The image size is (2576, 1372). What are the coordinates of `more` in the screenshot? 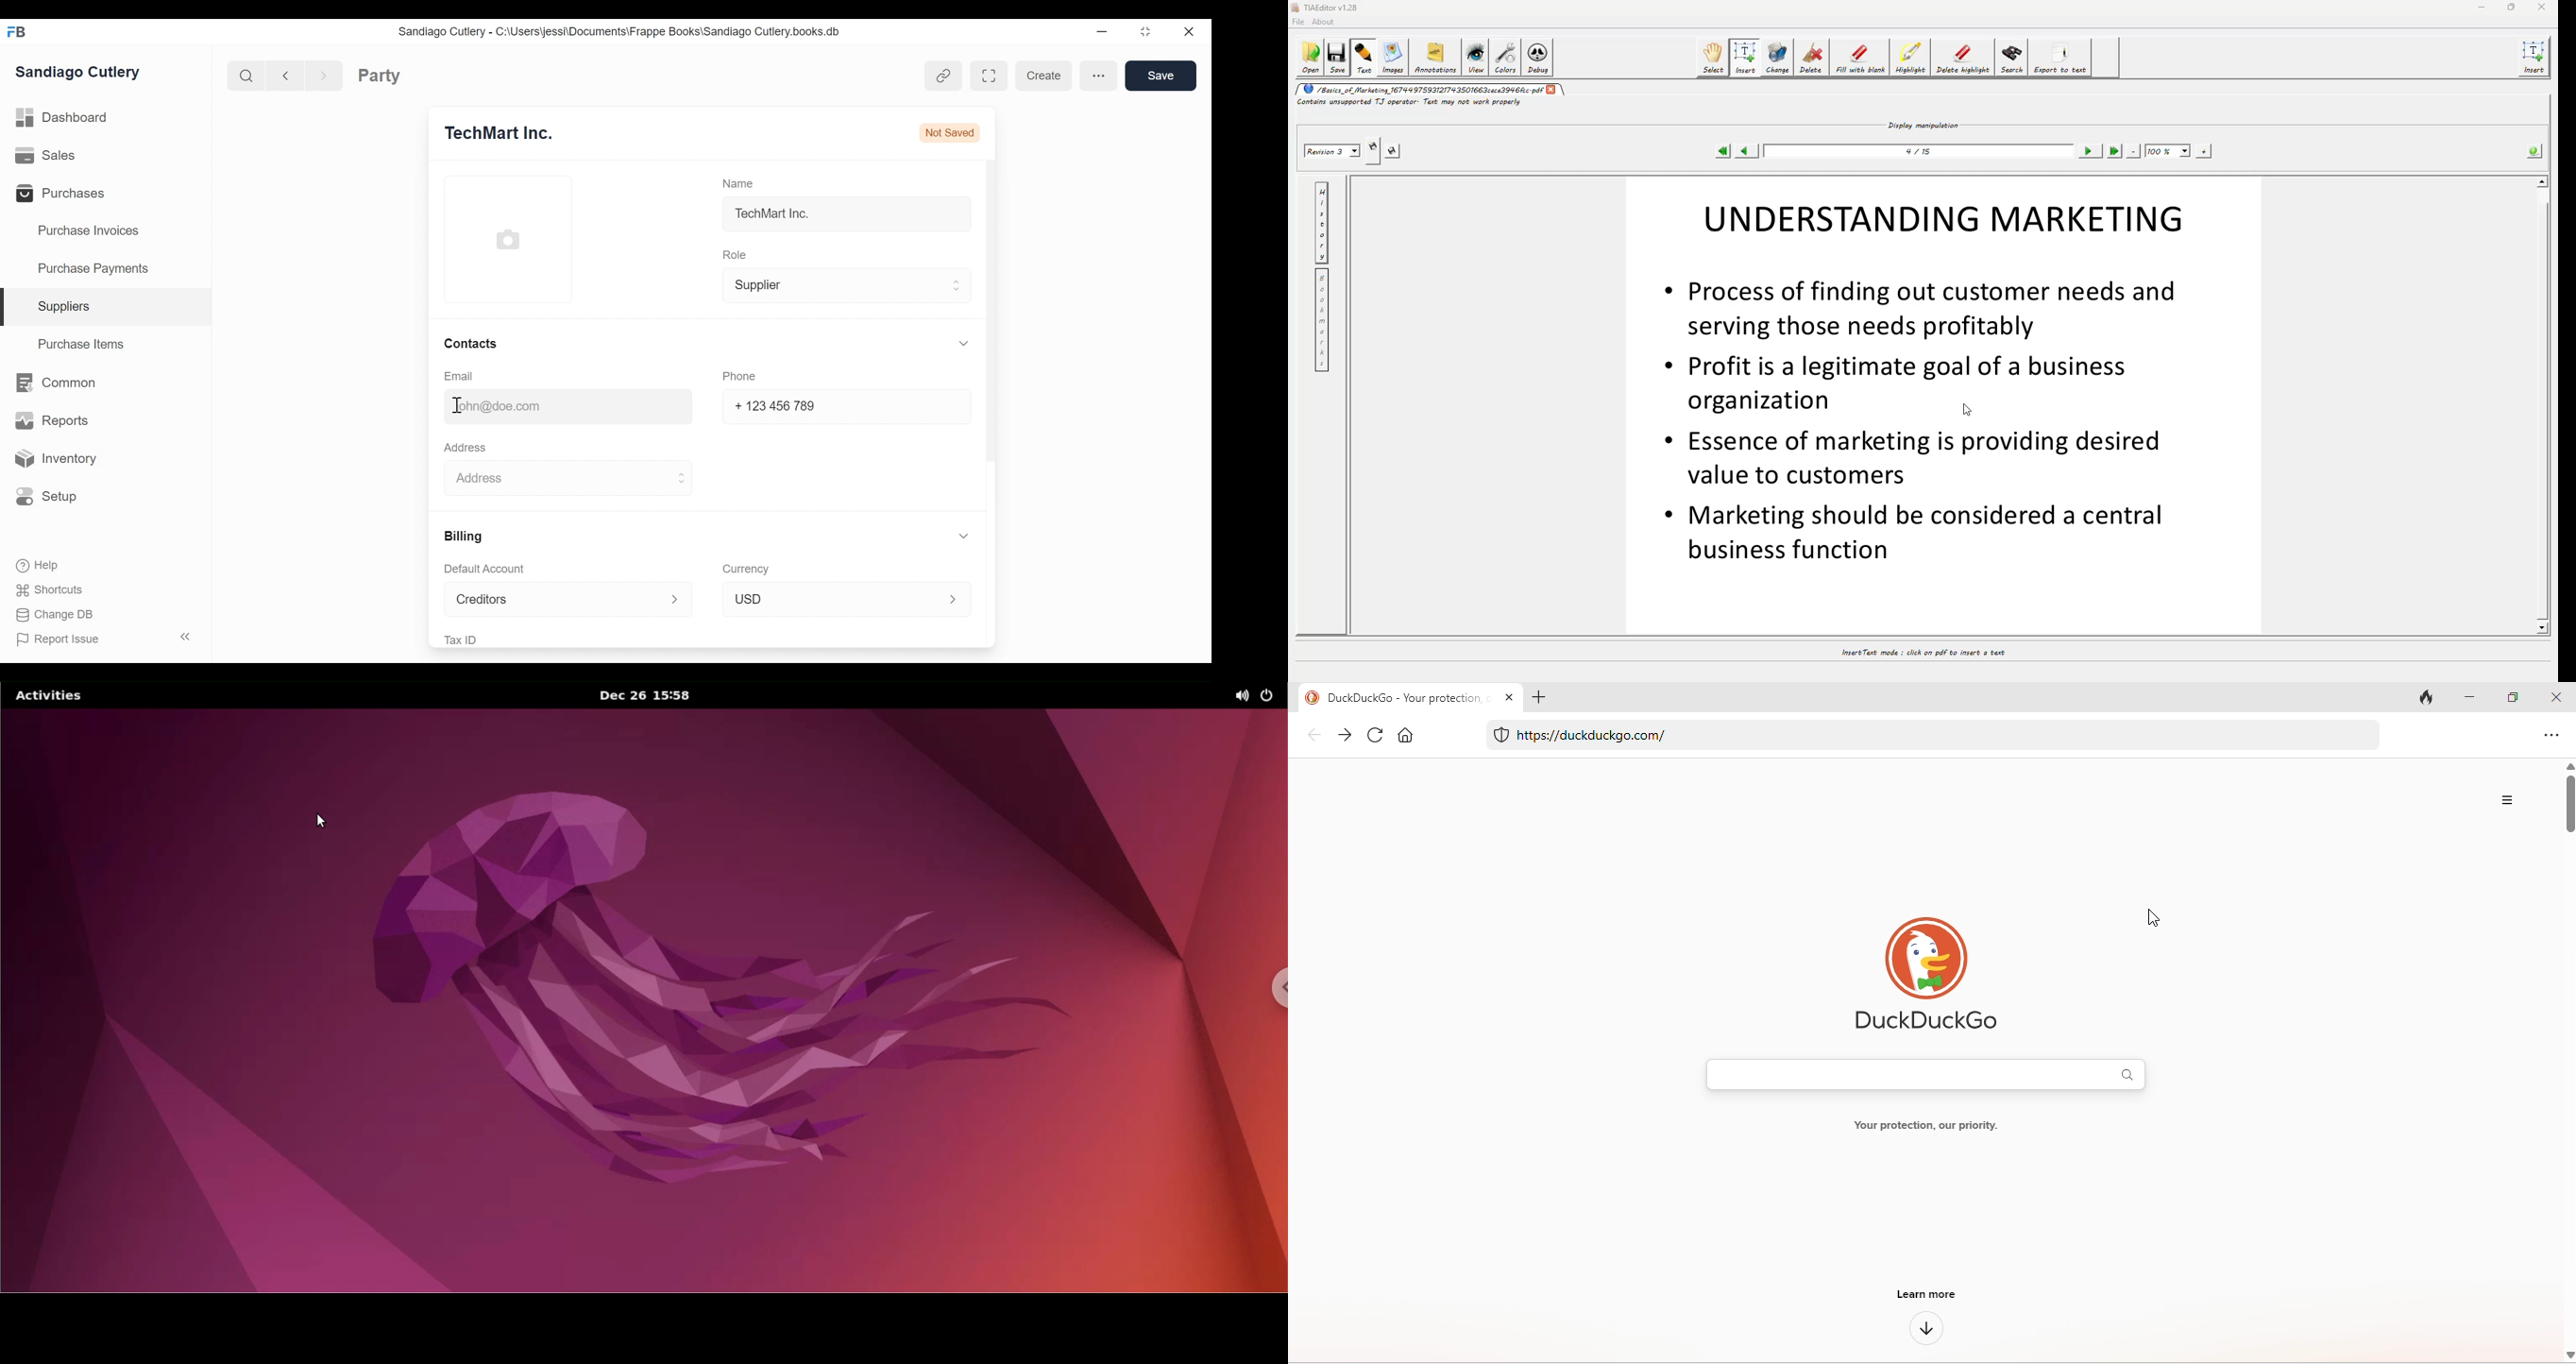 It's located at (1100, 76).